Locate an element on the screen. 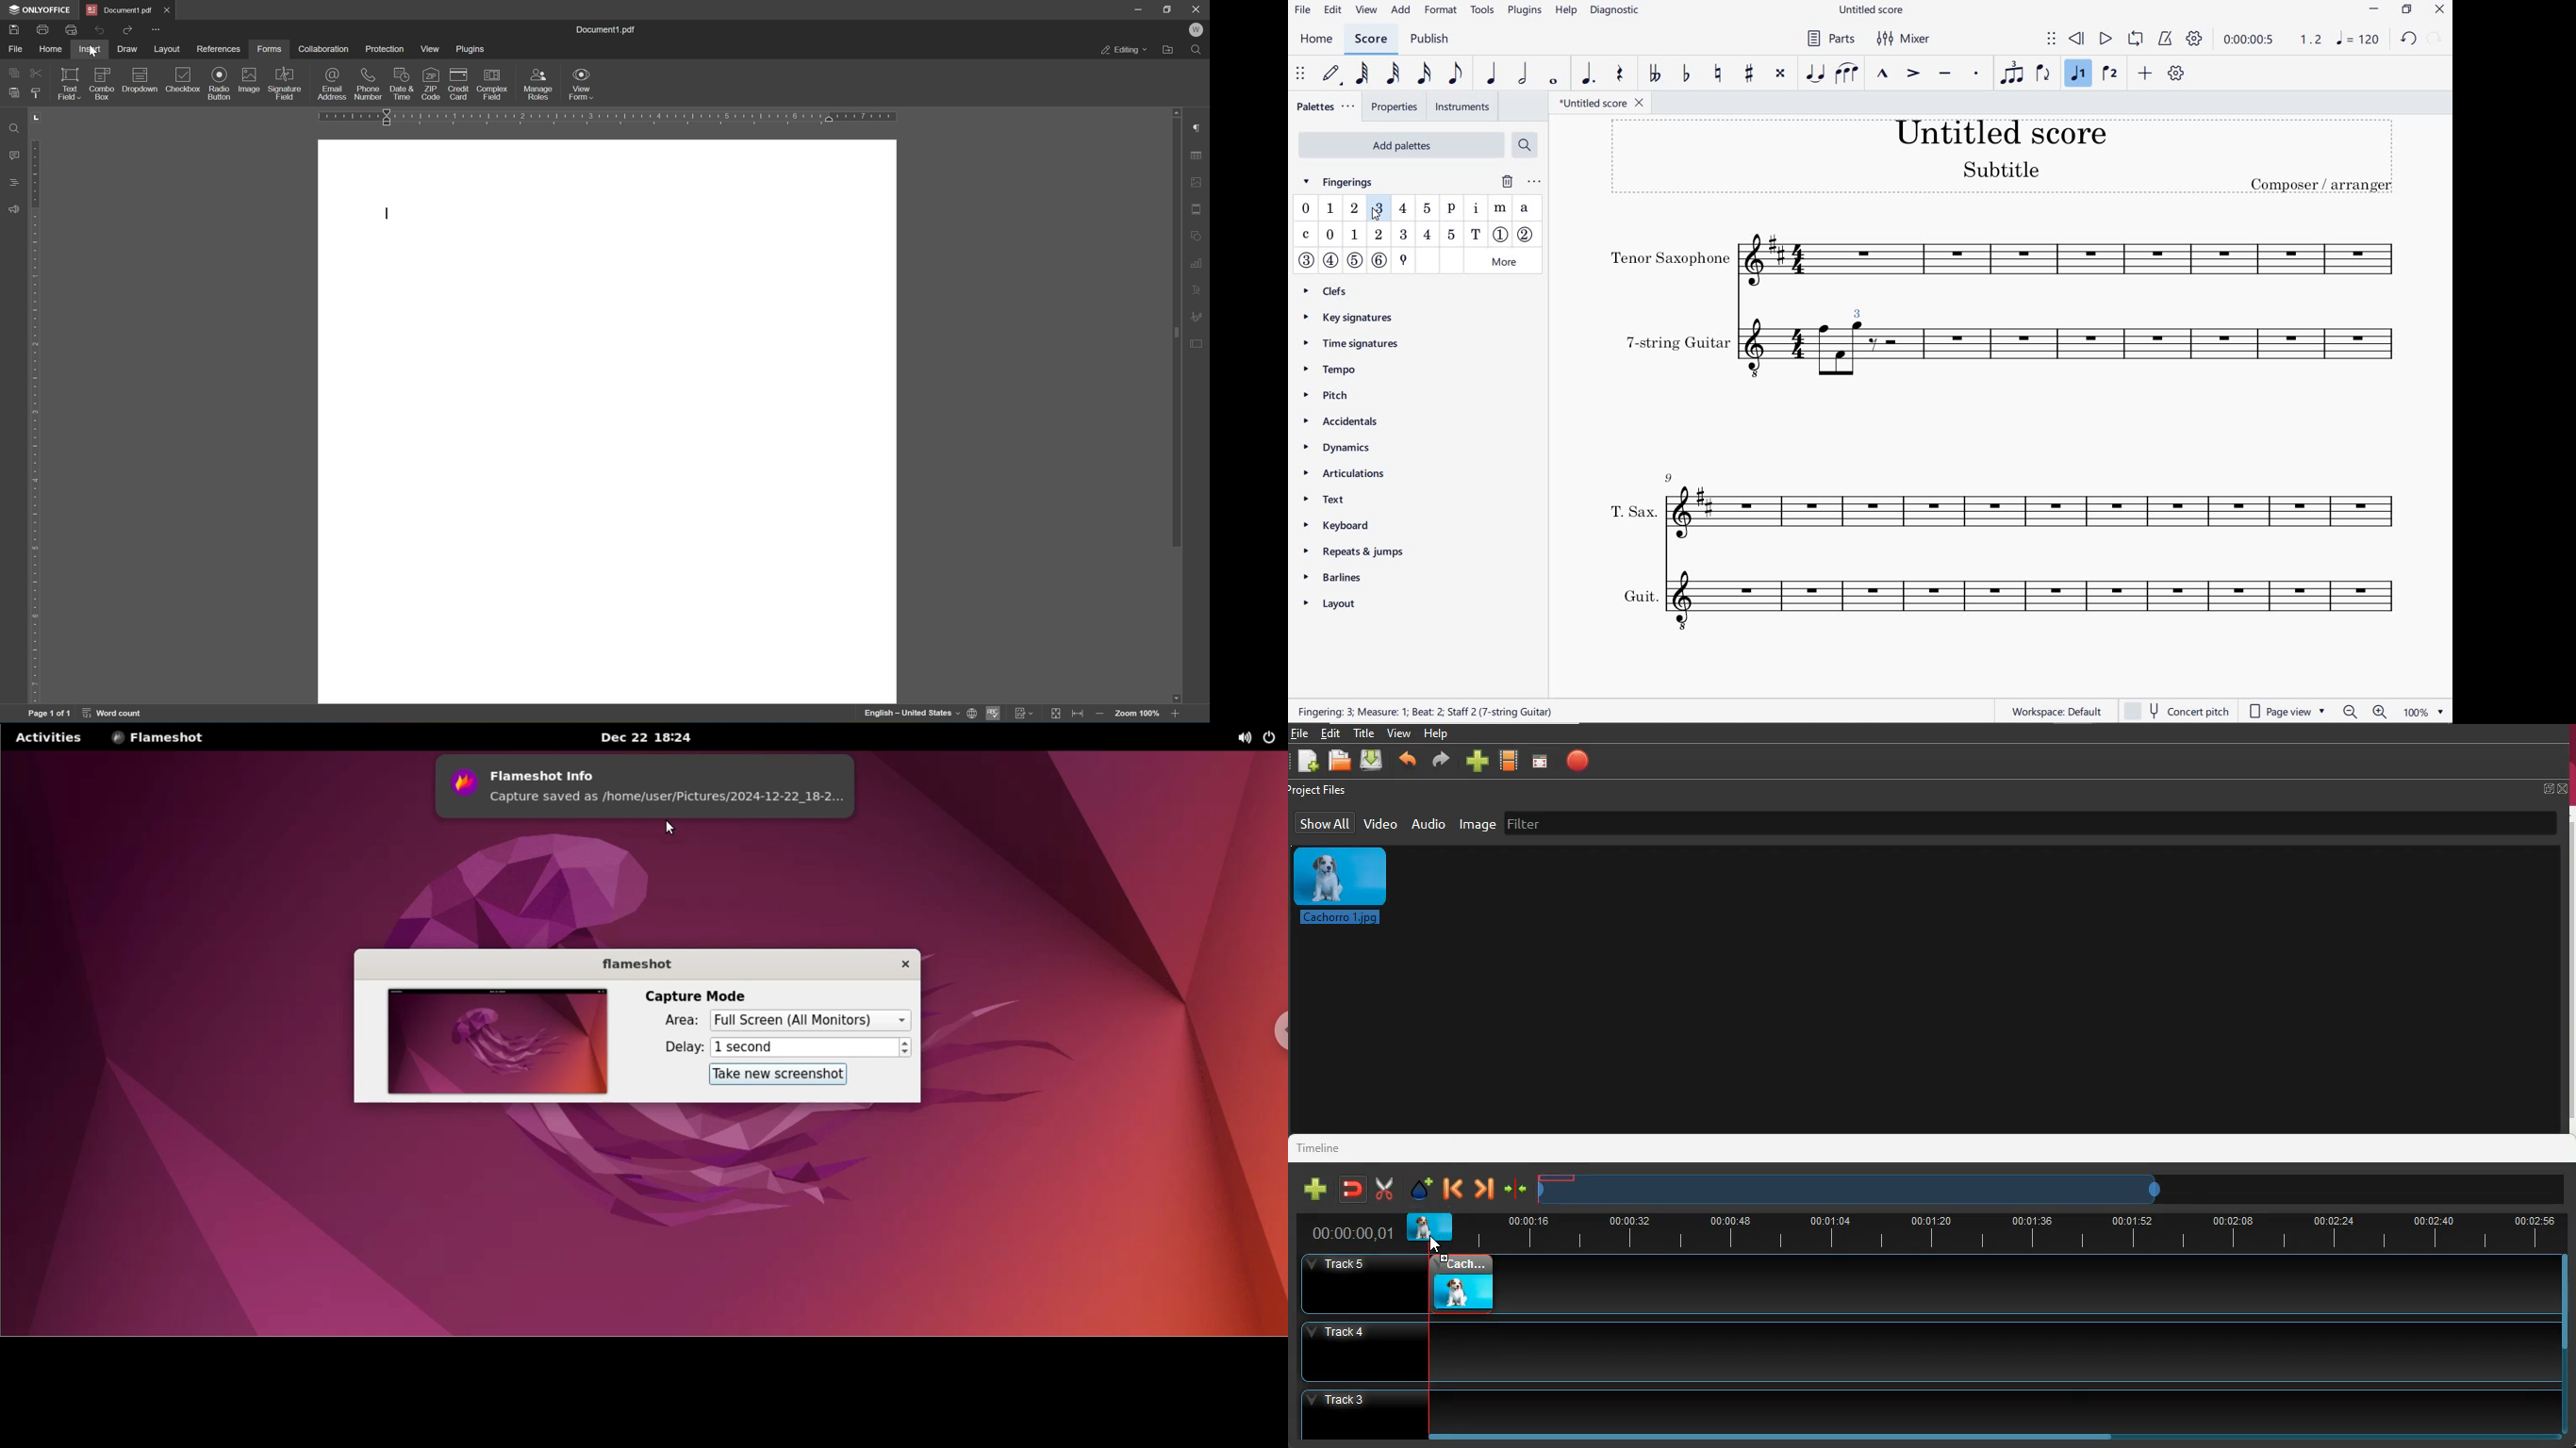 The width and height of the screenshot is (2576, 1456). fingering 3 is located at coordinates (1376, 239).